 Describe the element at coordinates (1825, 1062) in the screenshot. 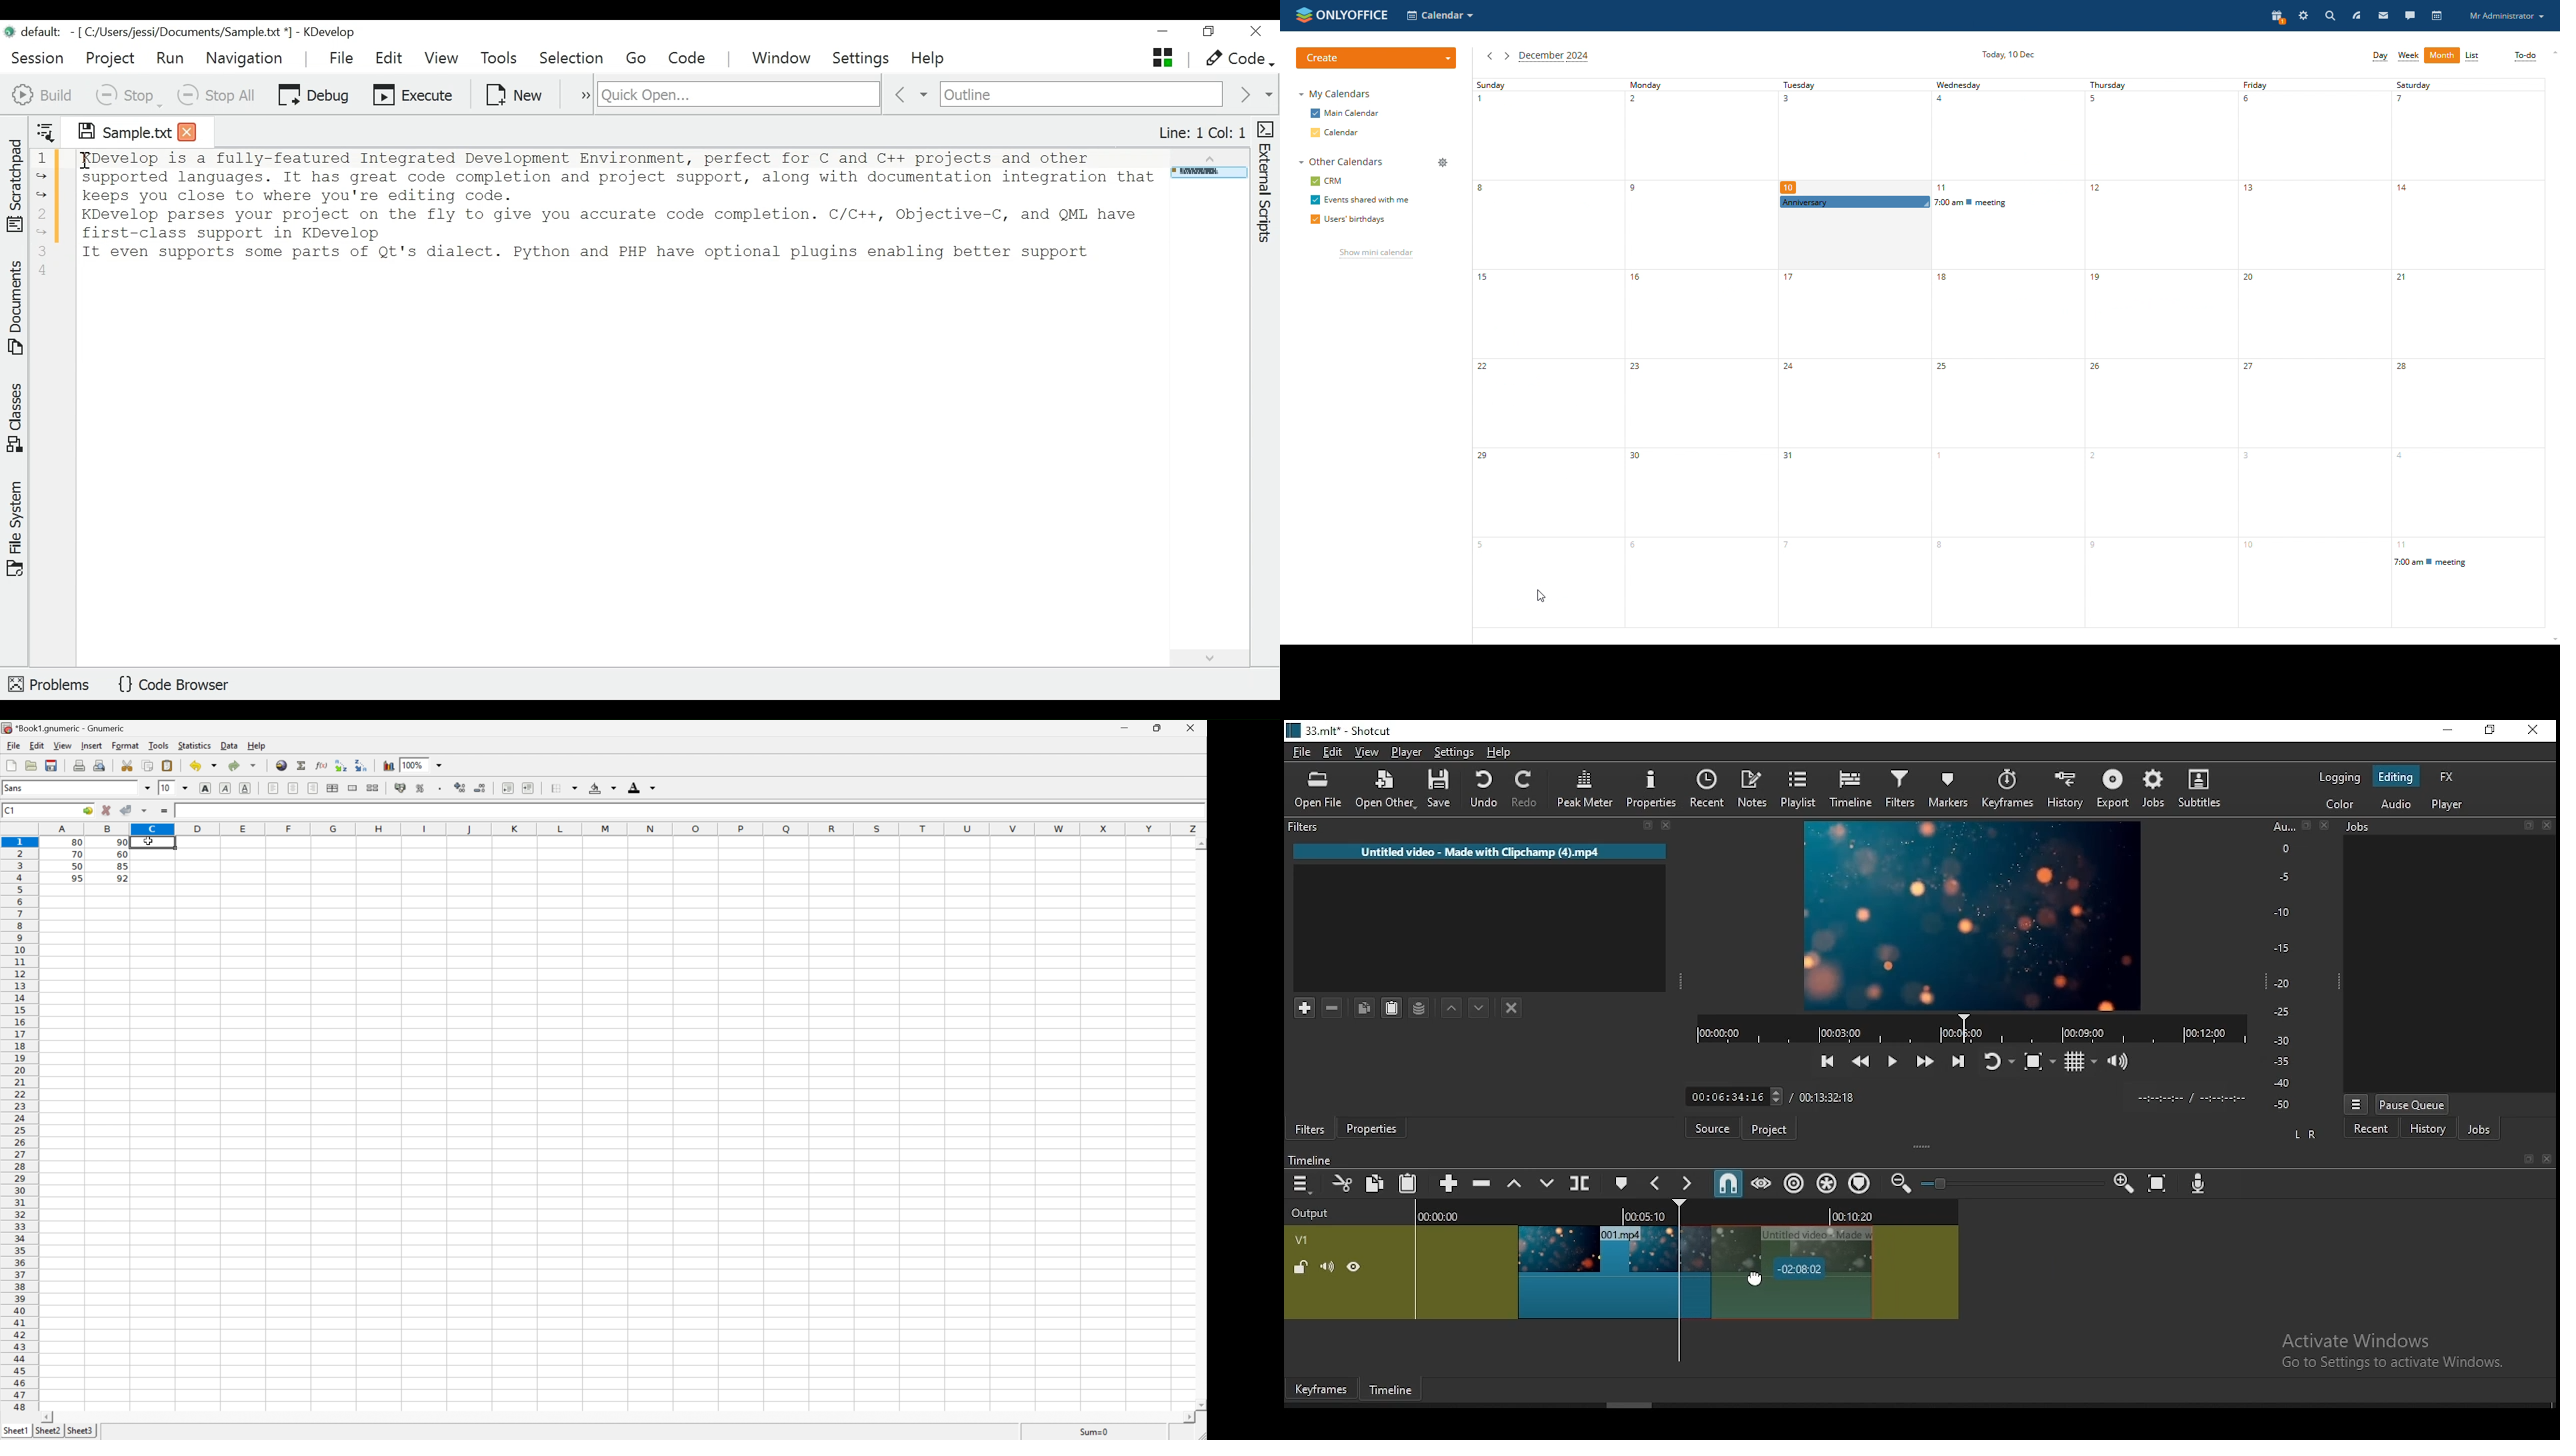

I see `skip to previous point` at that location.